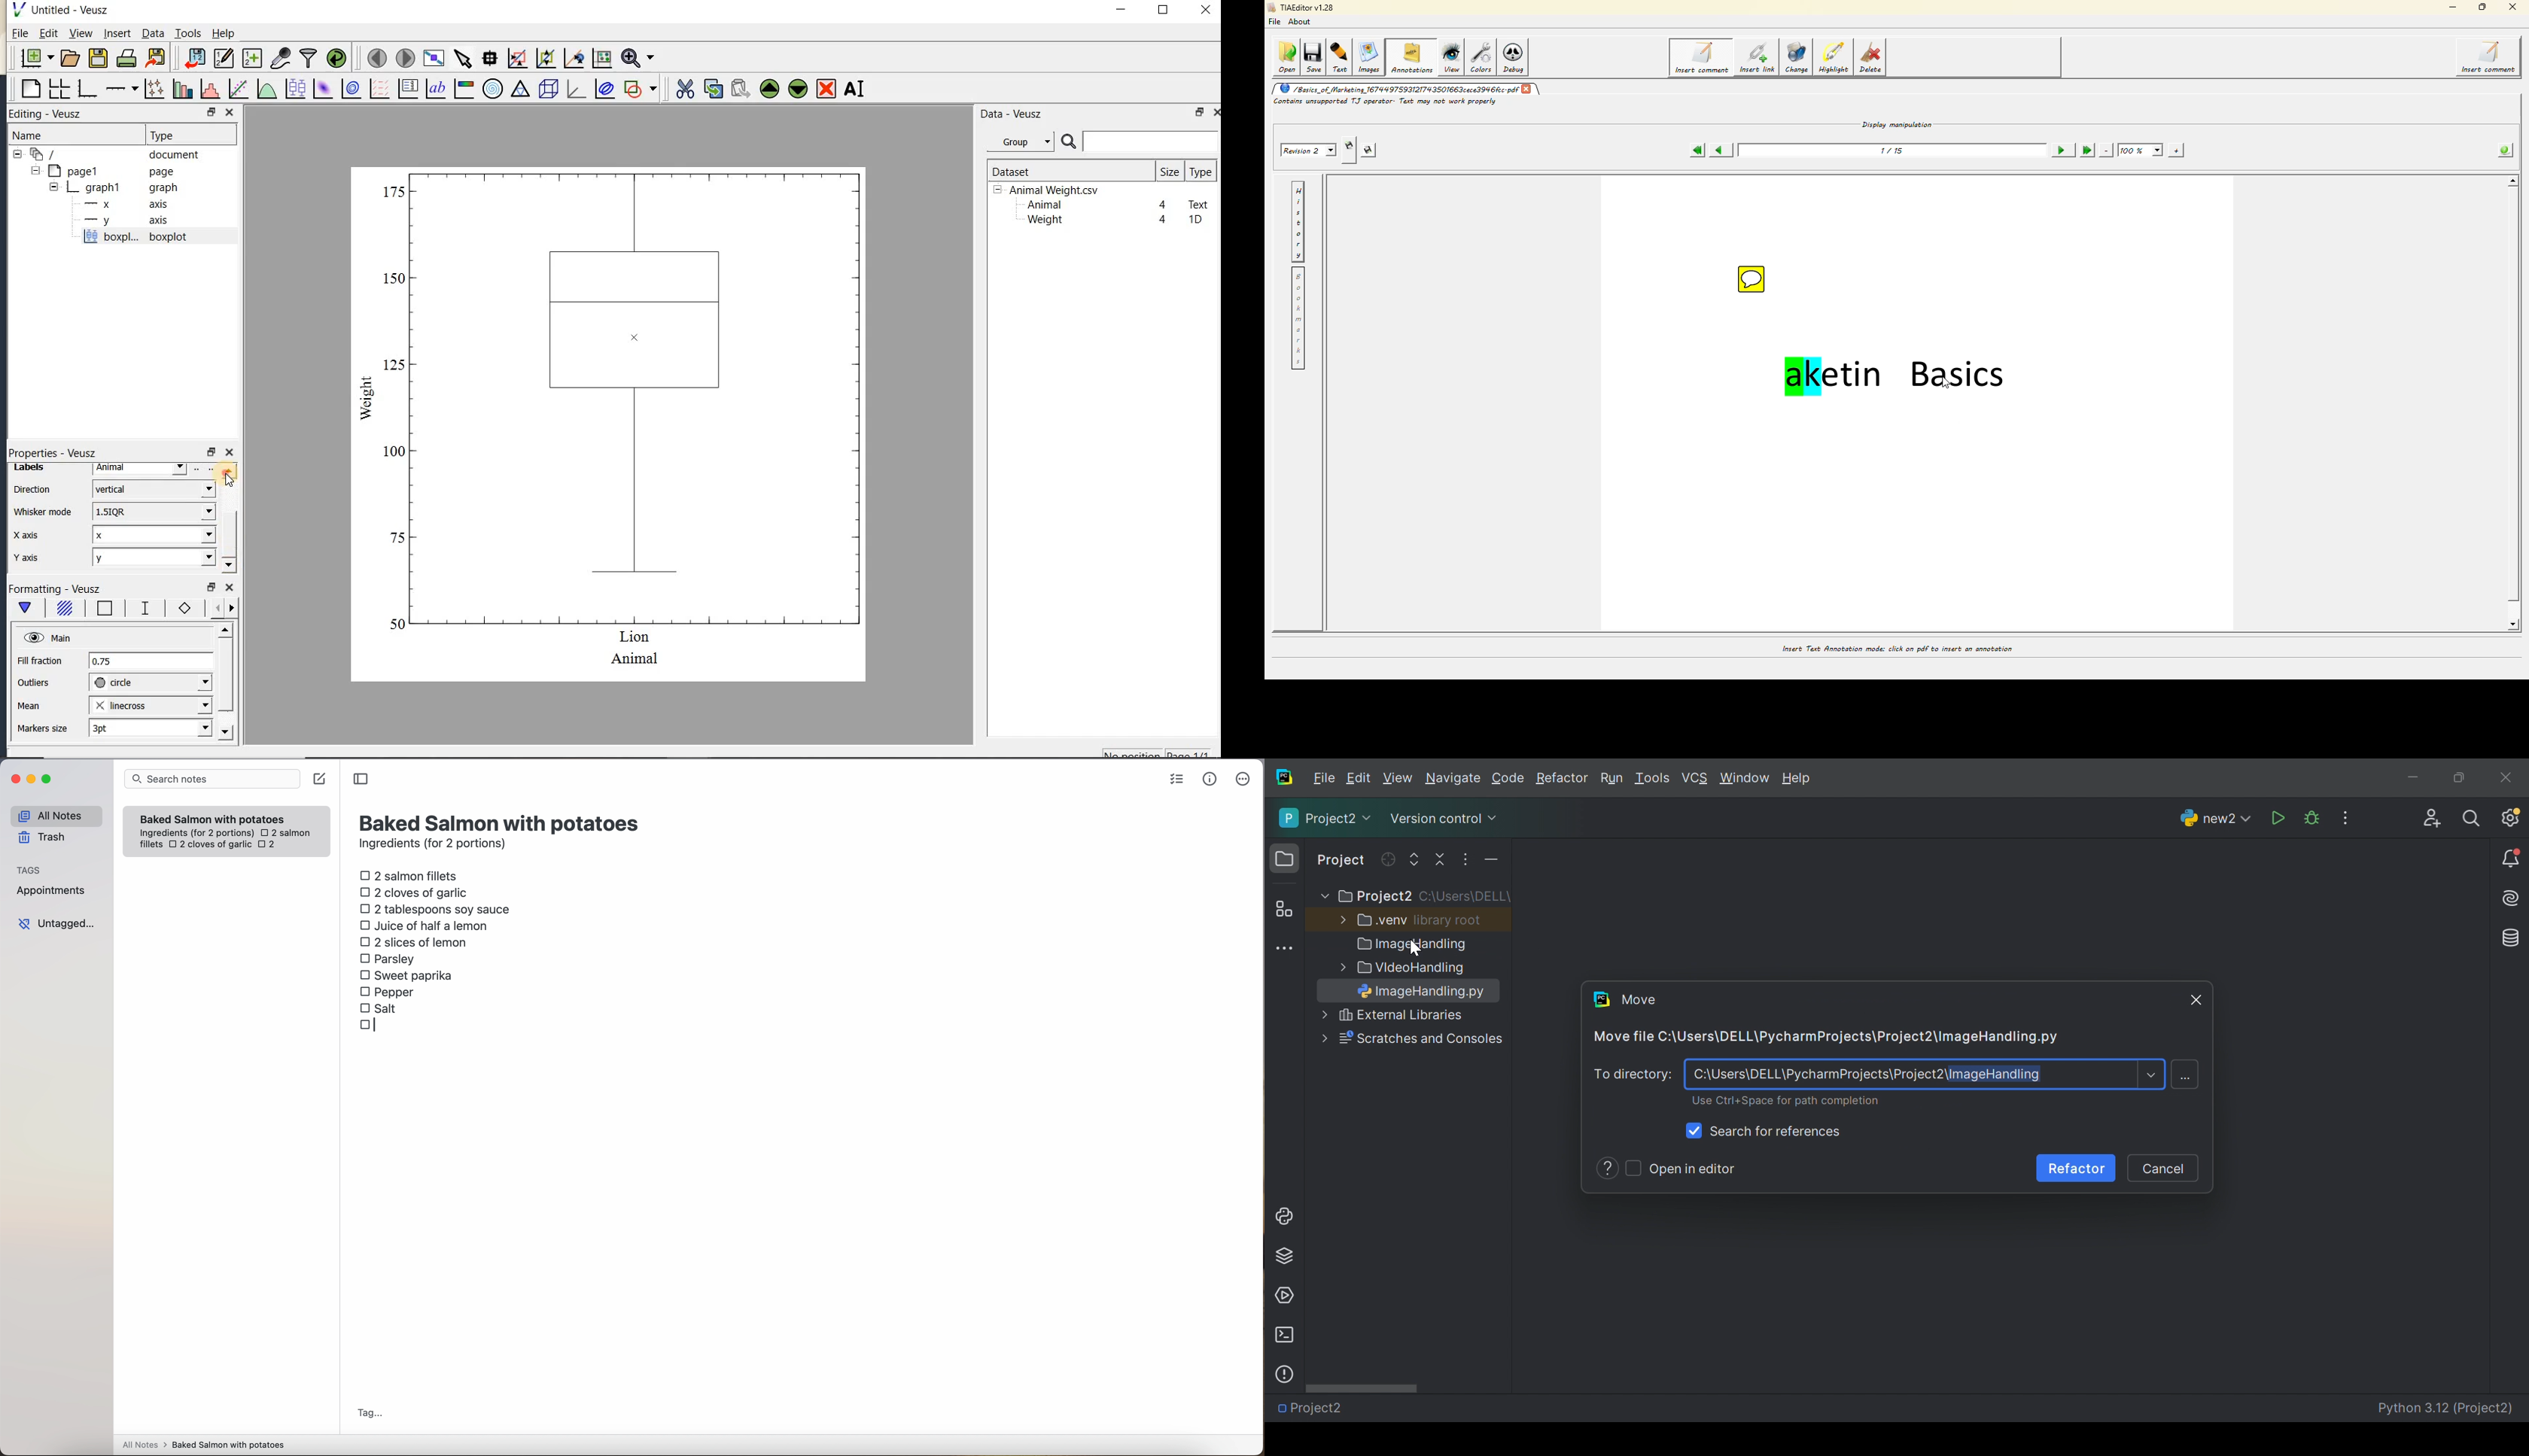 This screenshot has width=2548, height=1456. What do you see at coordinates (1140, 142) in the screenshot?
I see `search datasets` at bounding box center [1140, 142].